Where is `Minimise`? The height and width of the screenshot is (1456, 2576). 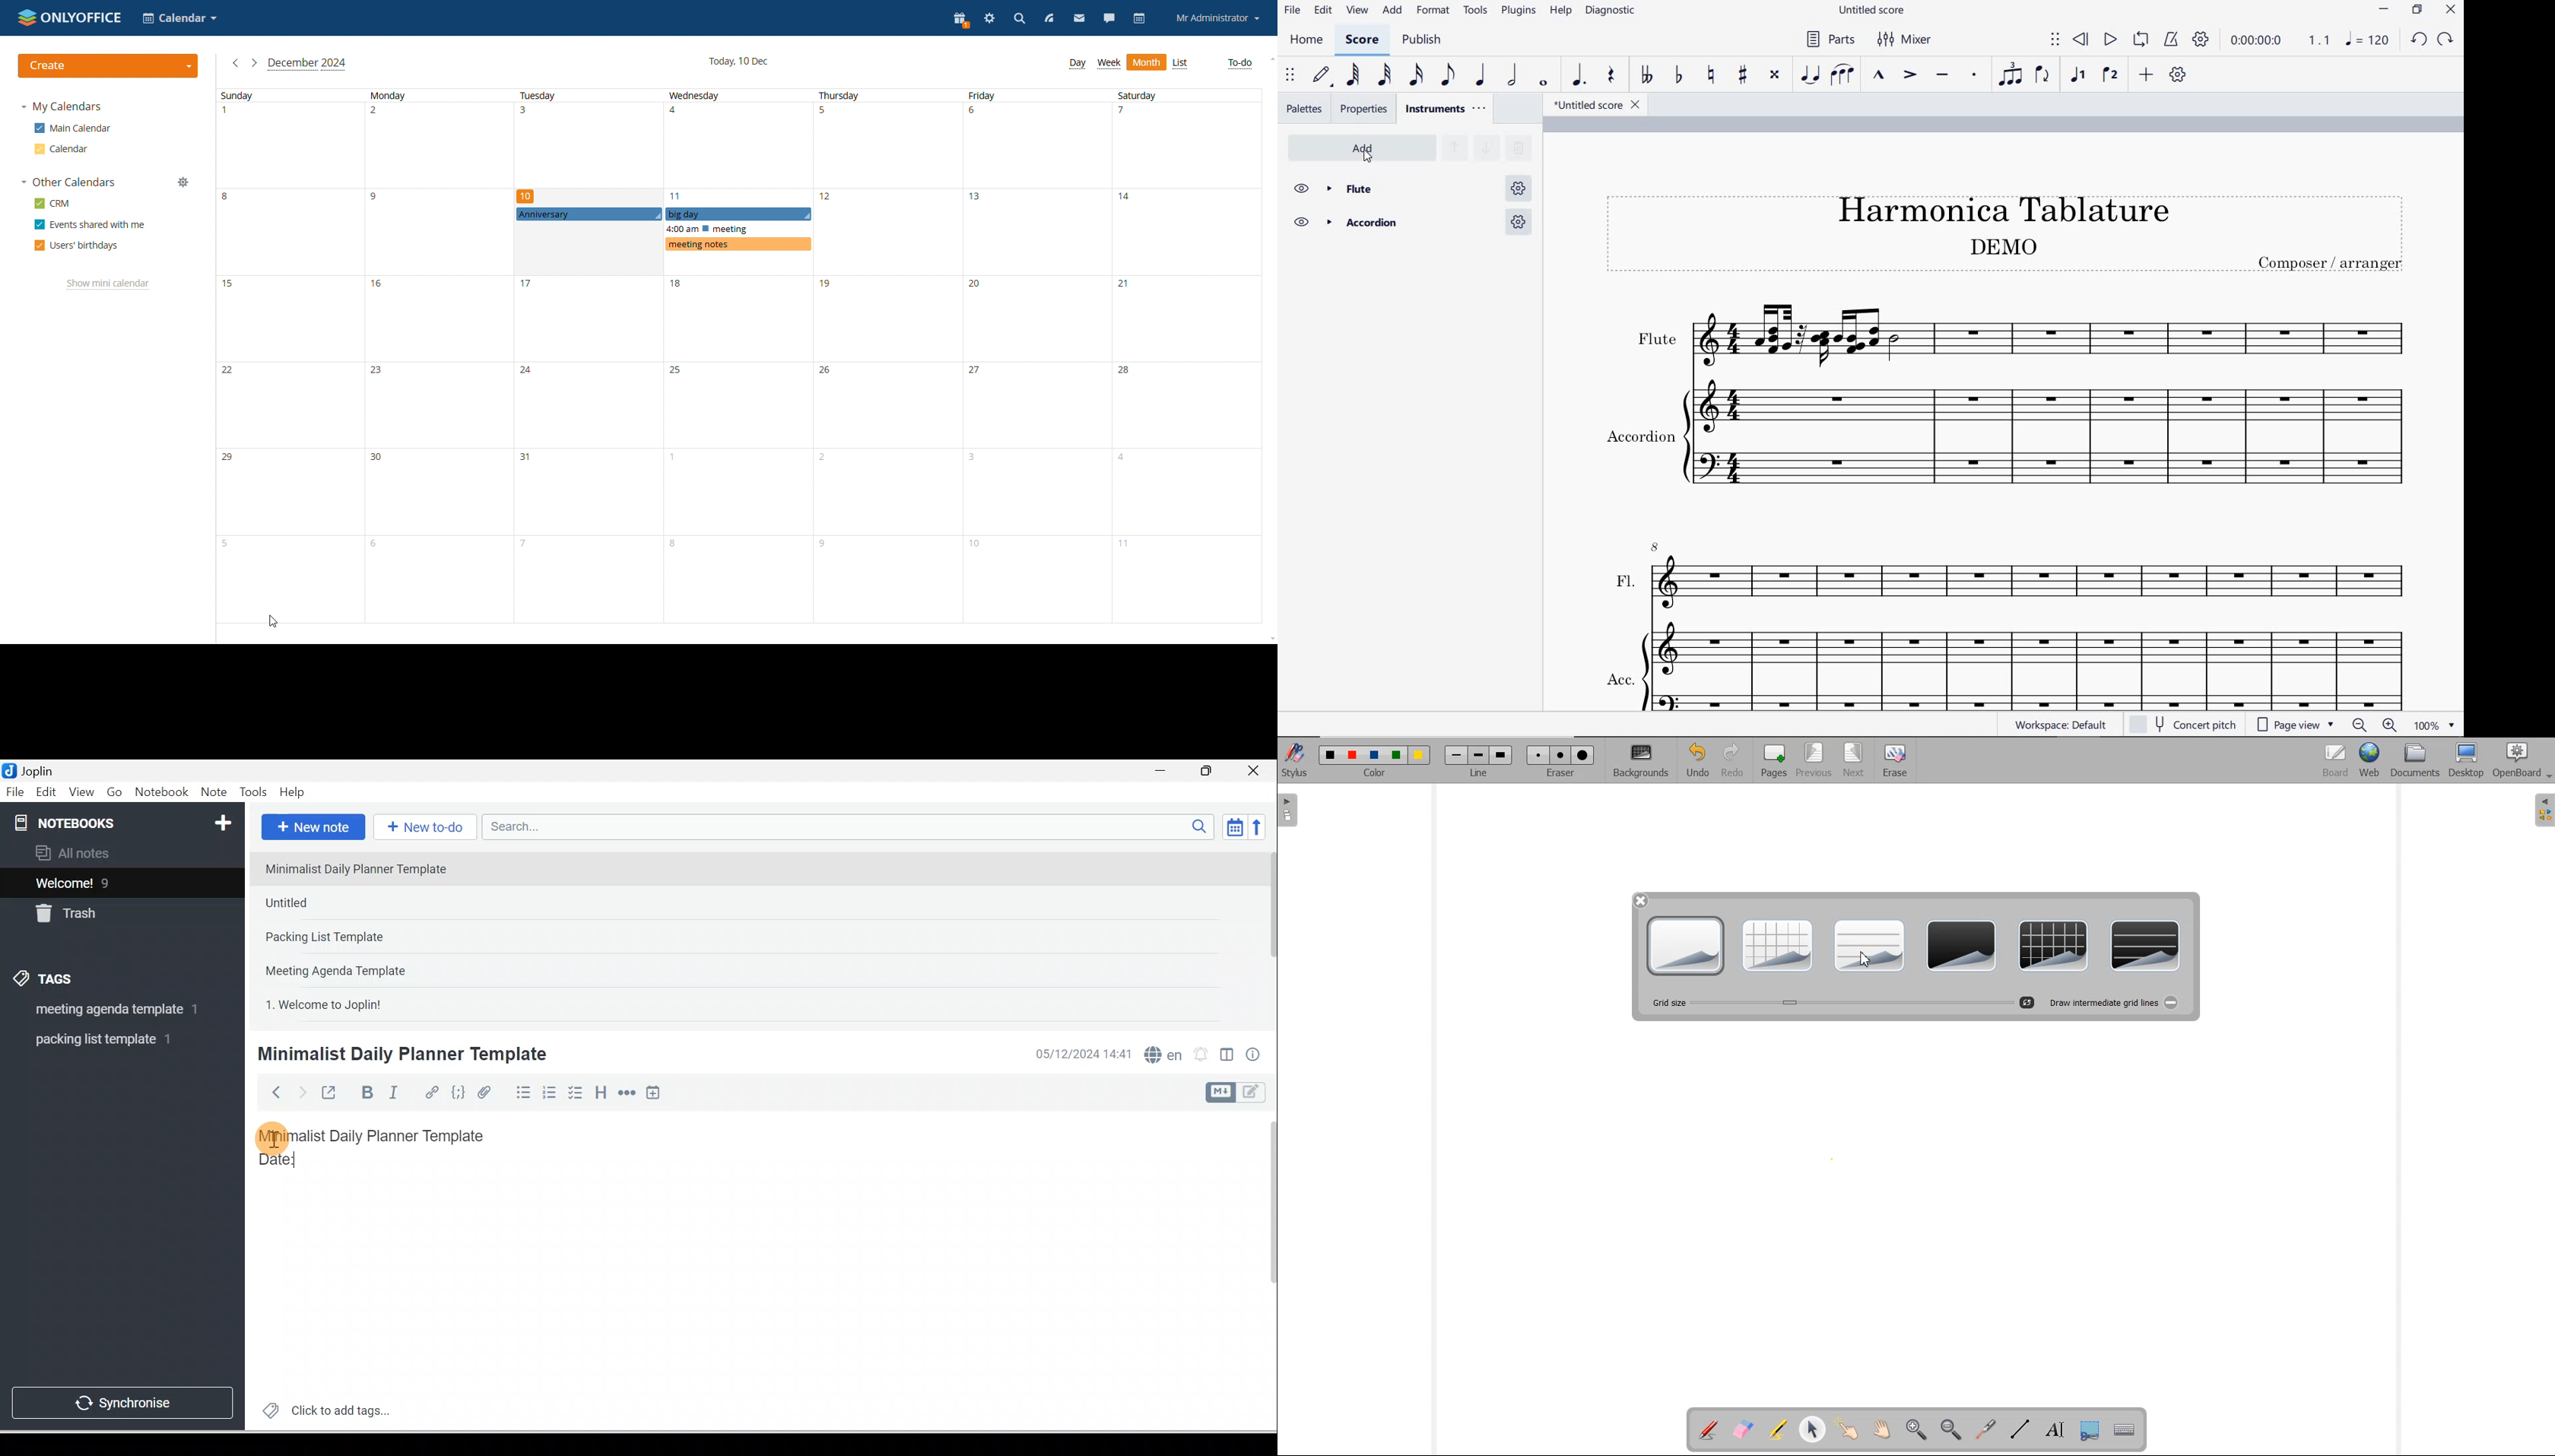
Minimise is located at coordinates (1164, 772).